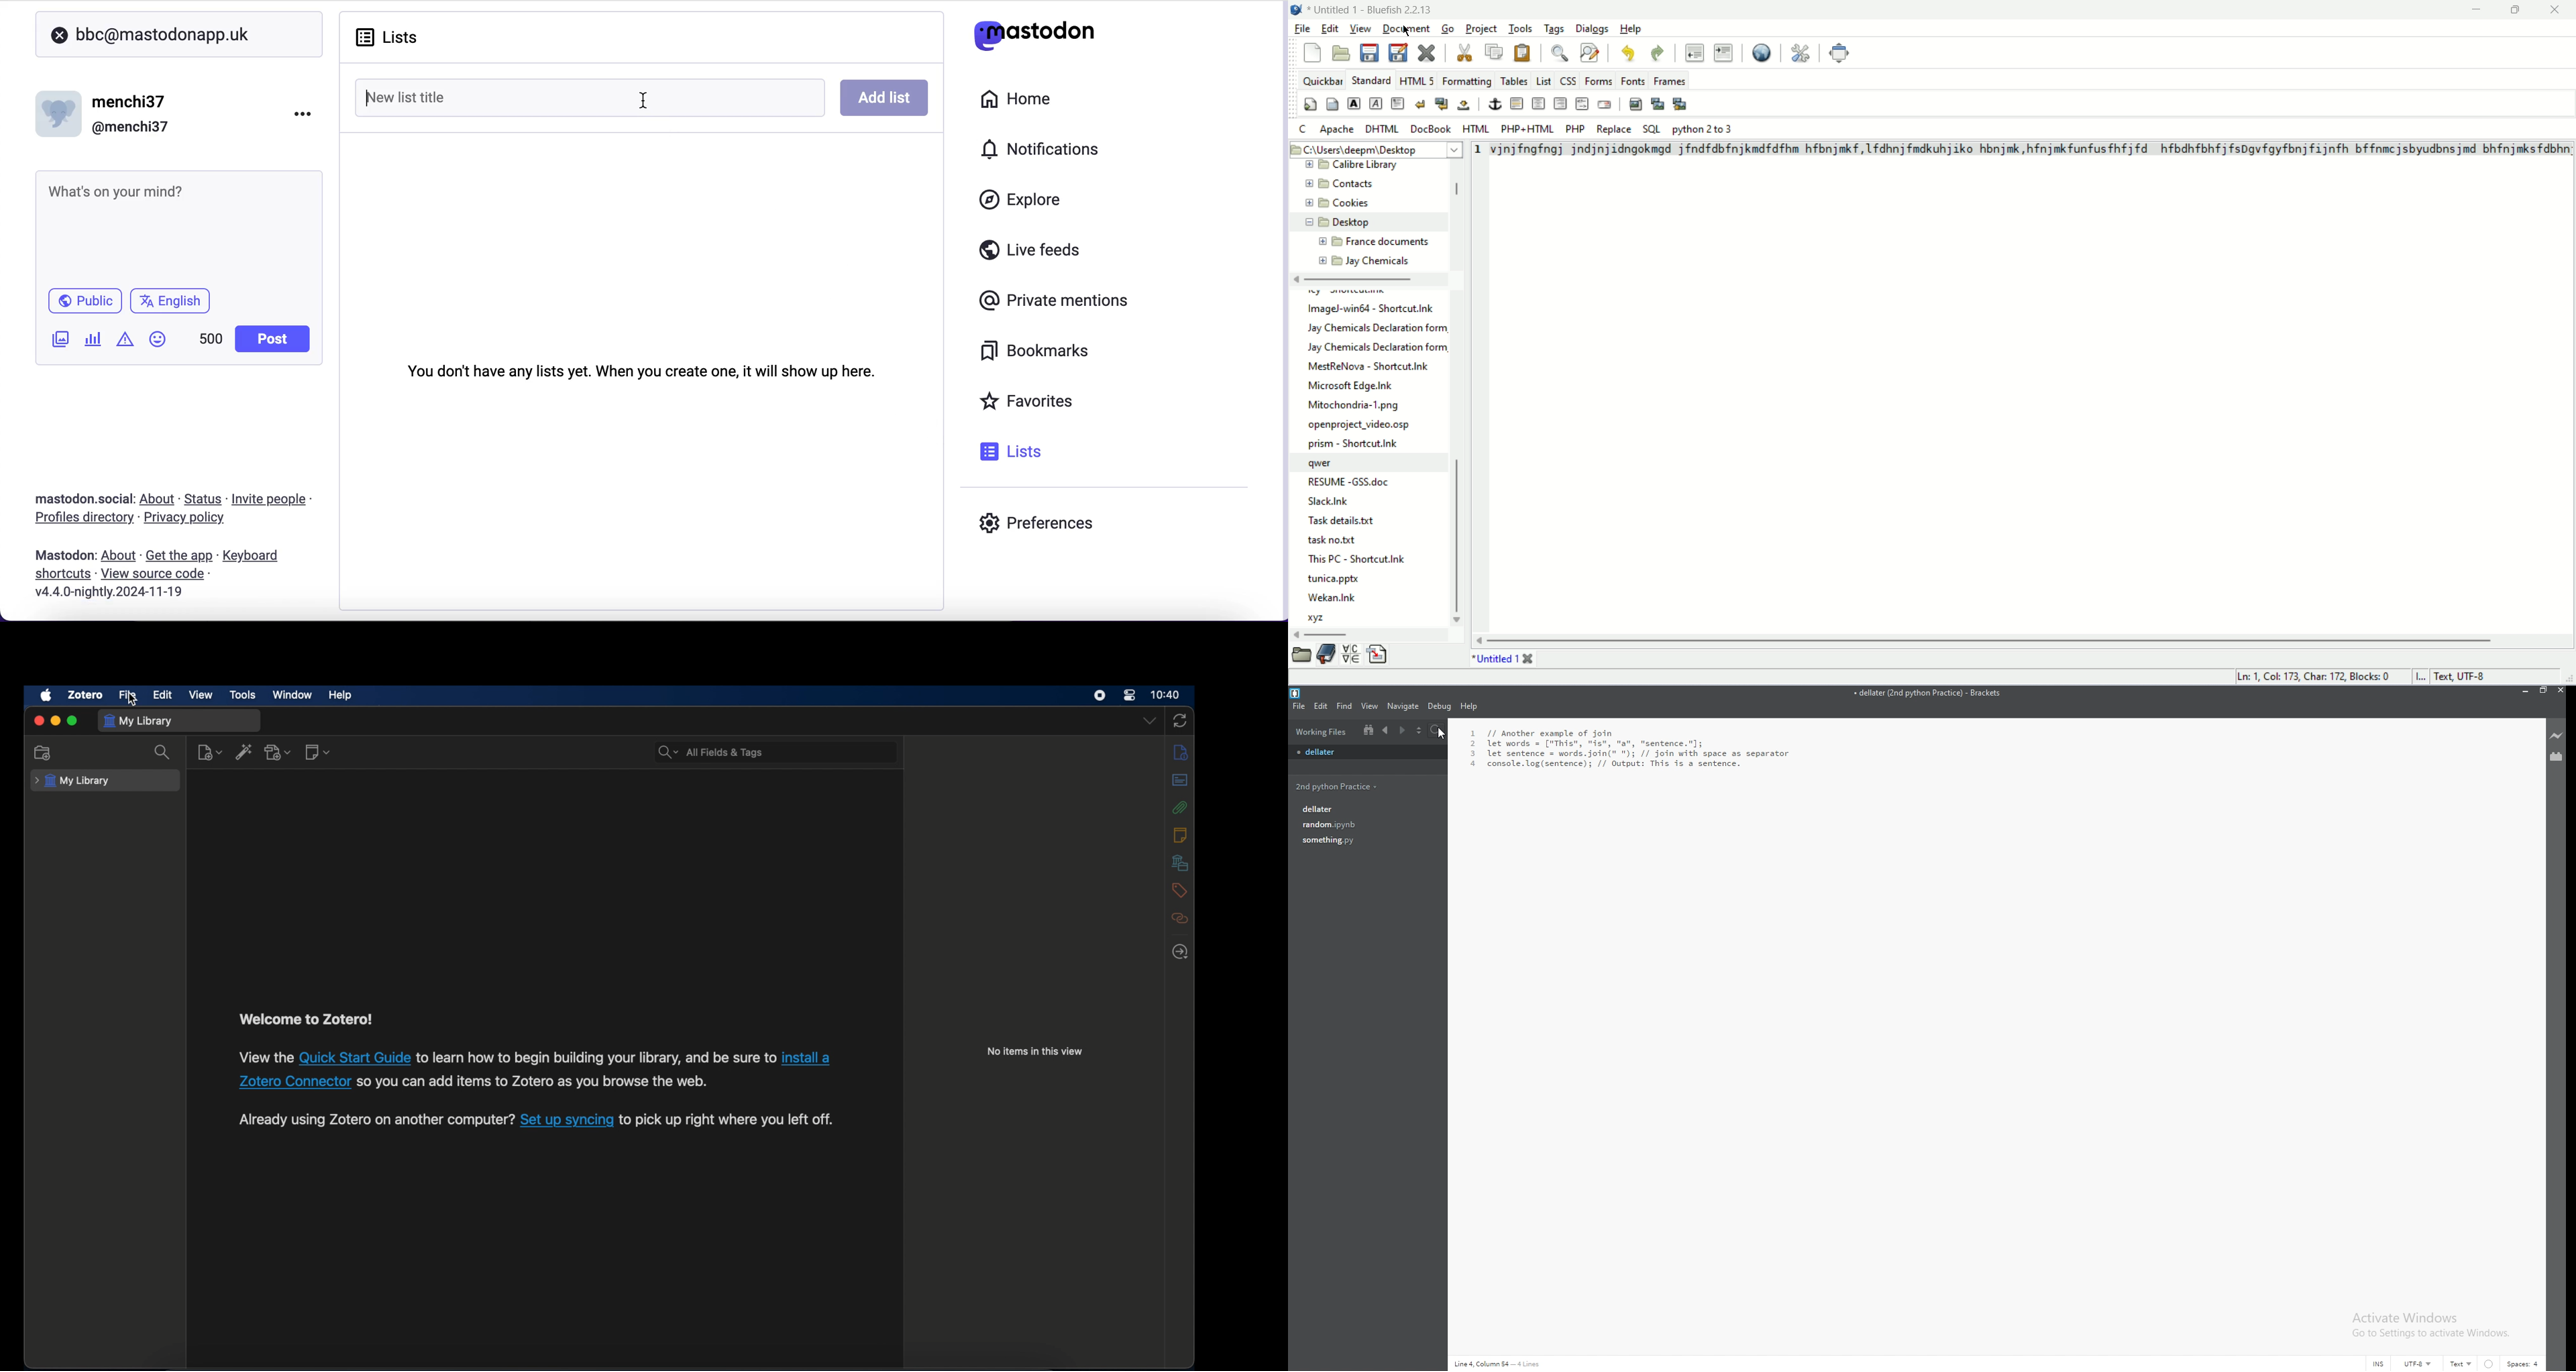  I want to click on vertical scroll bar, so click(1990, 641).